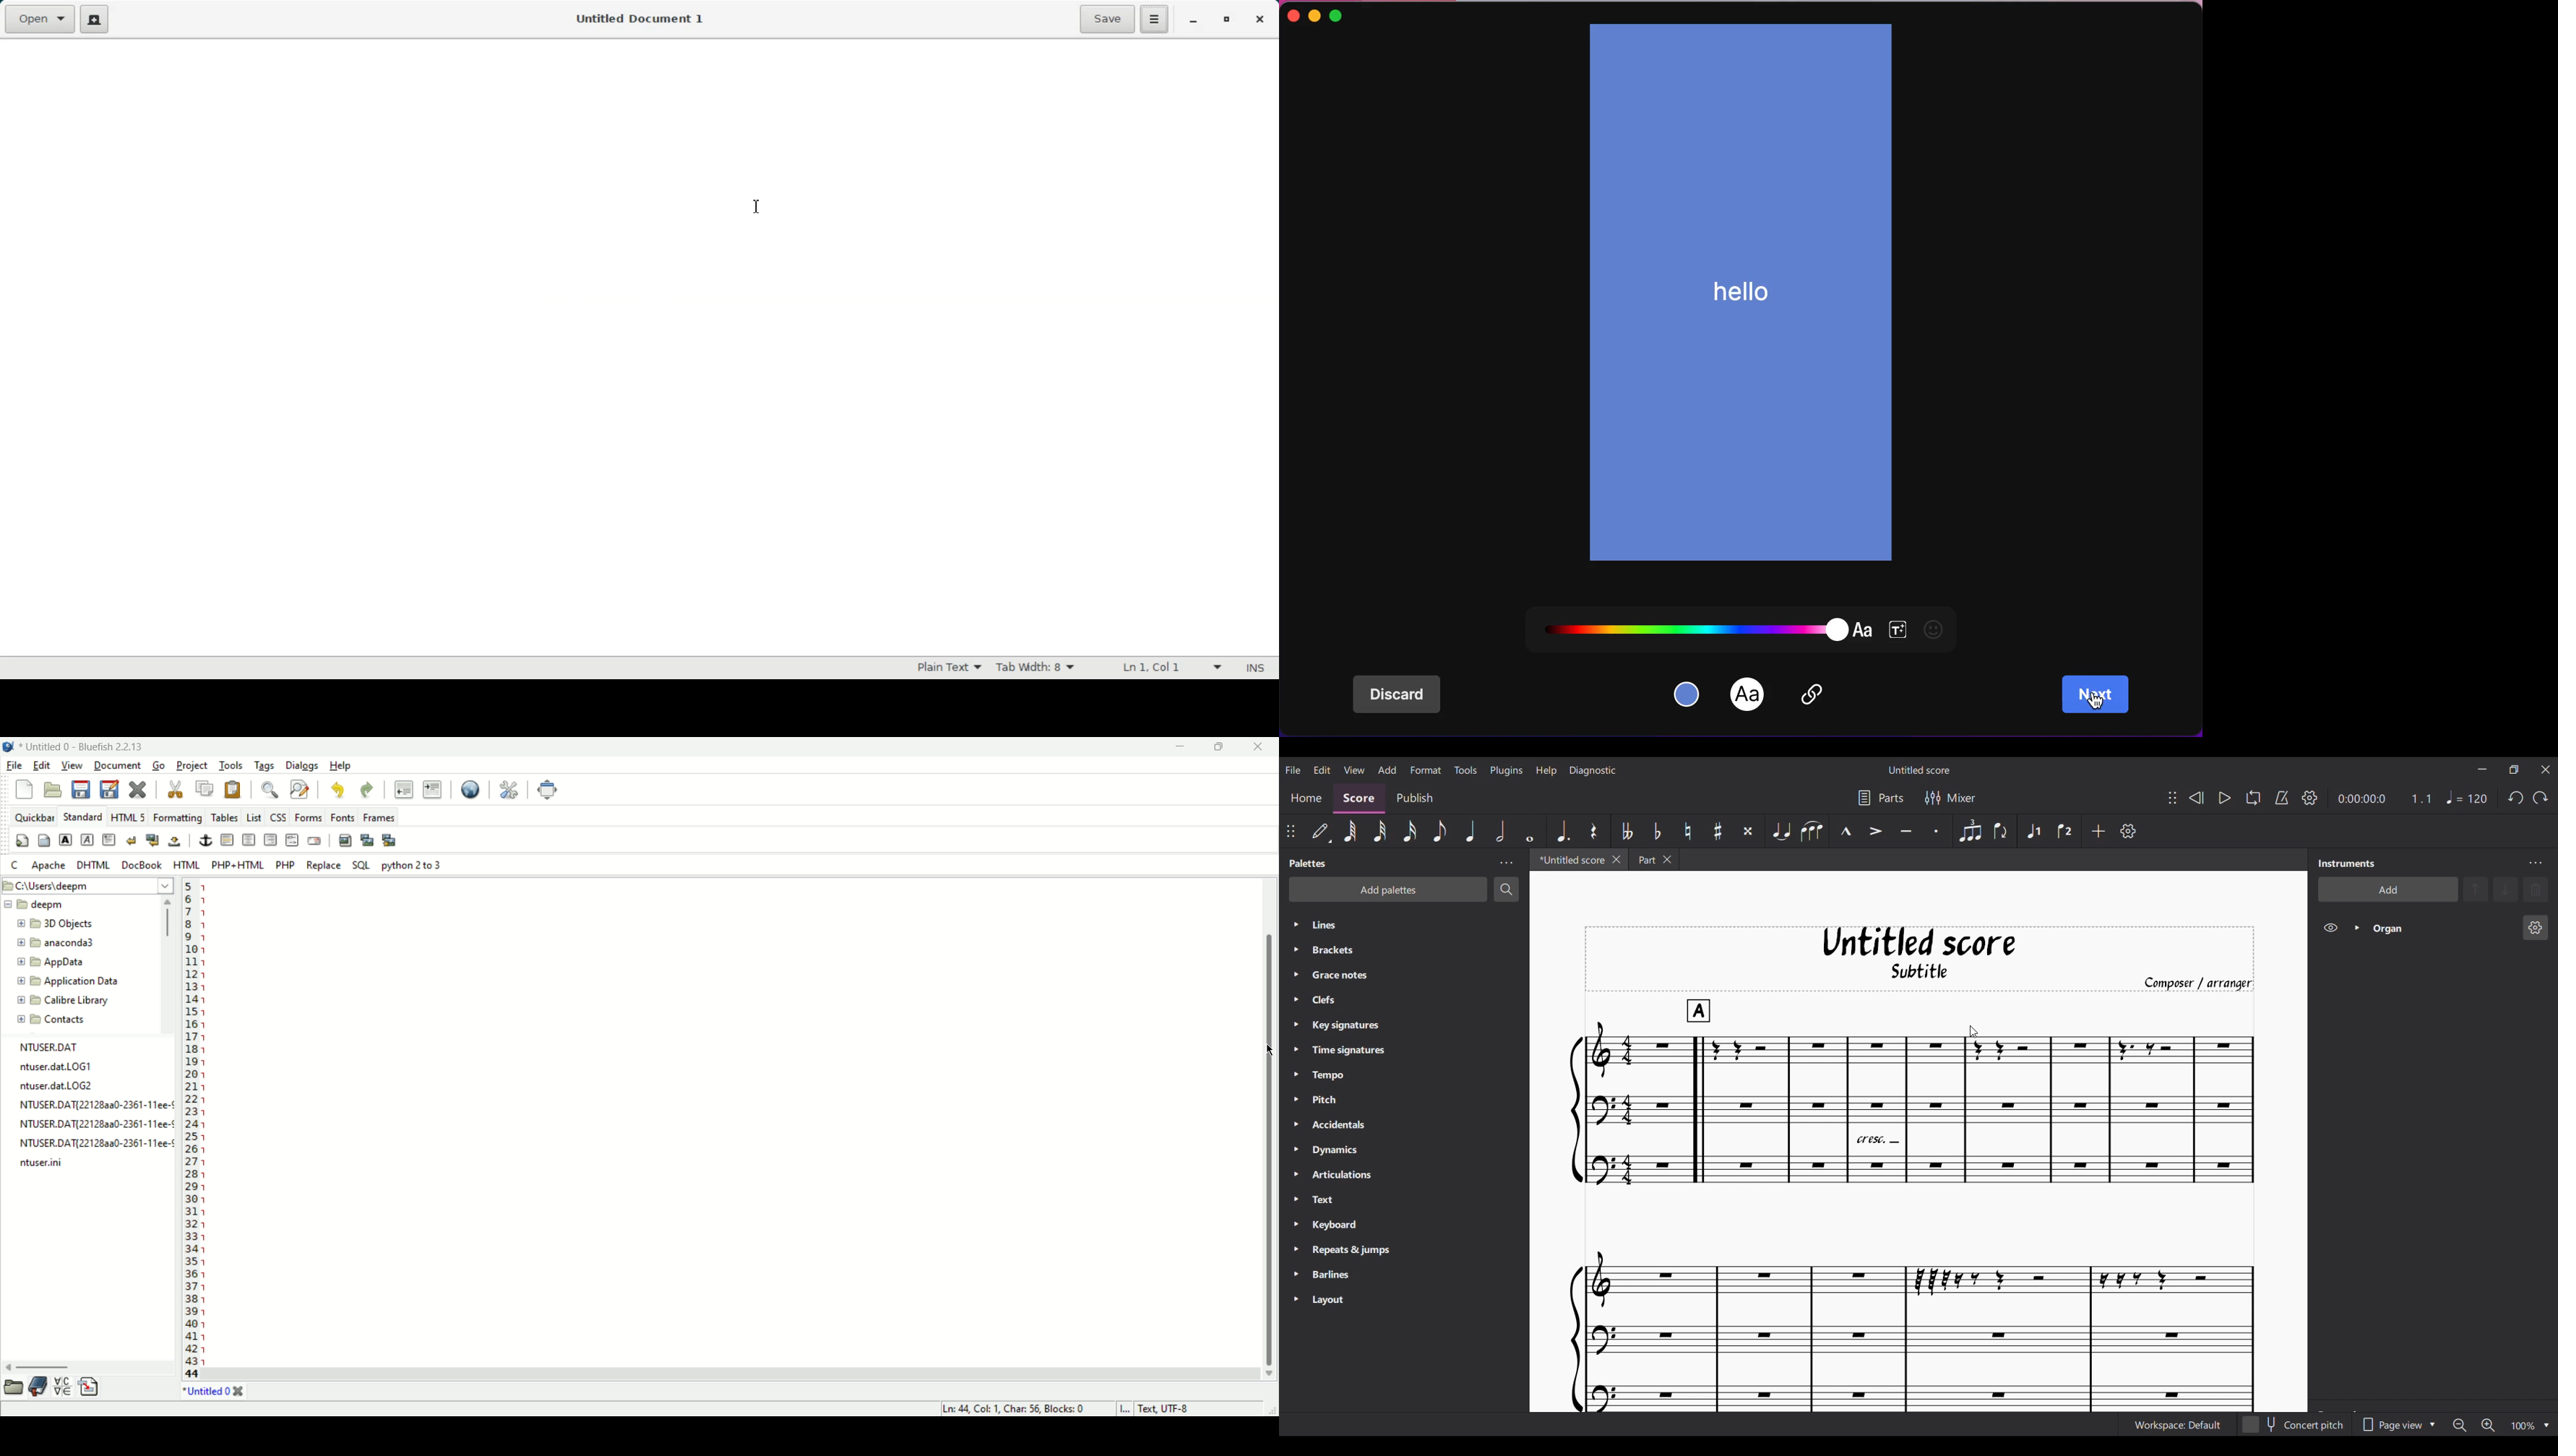  Describe the element at coordinates (1309, 863) in the screenshot. I see `Panel title` at that location.